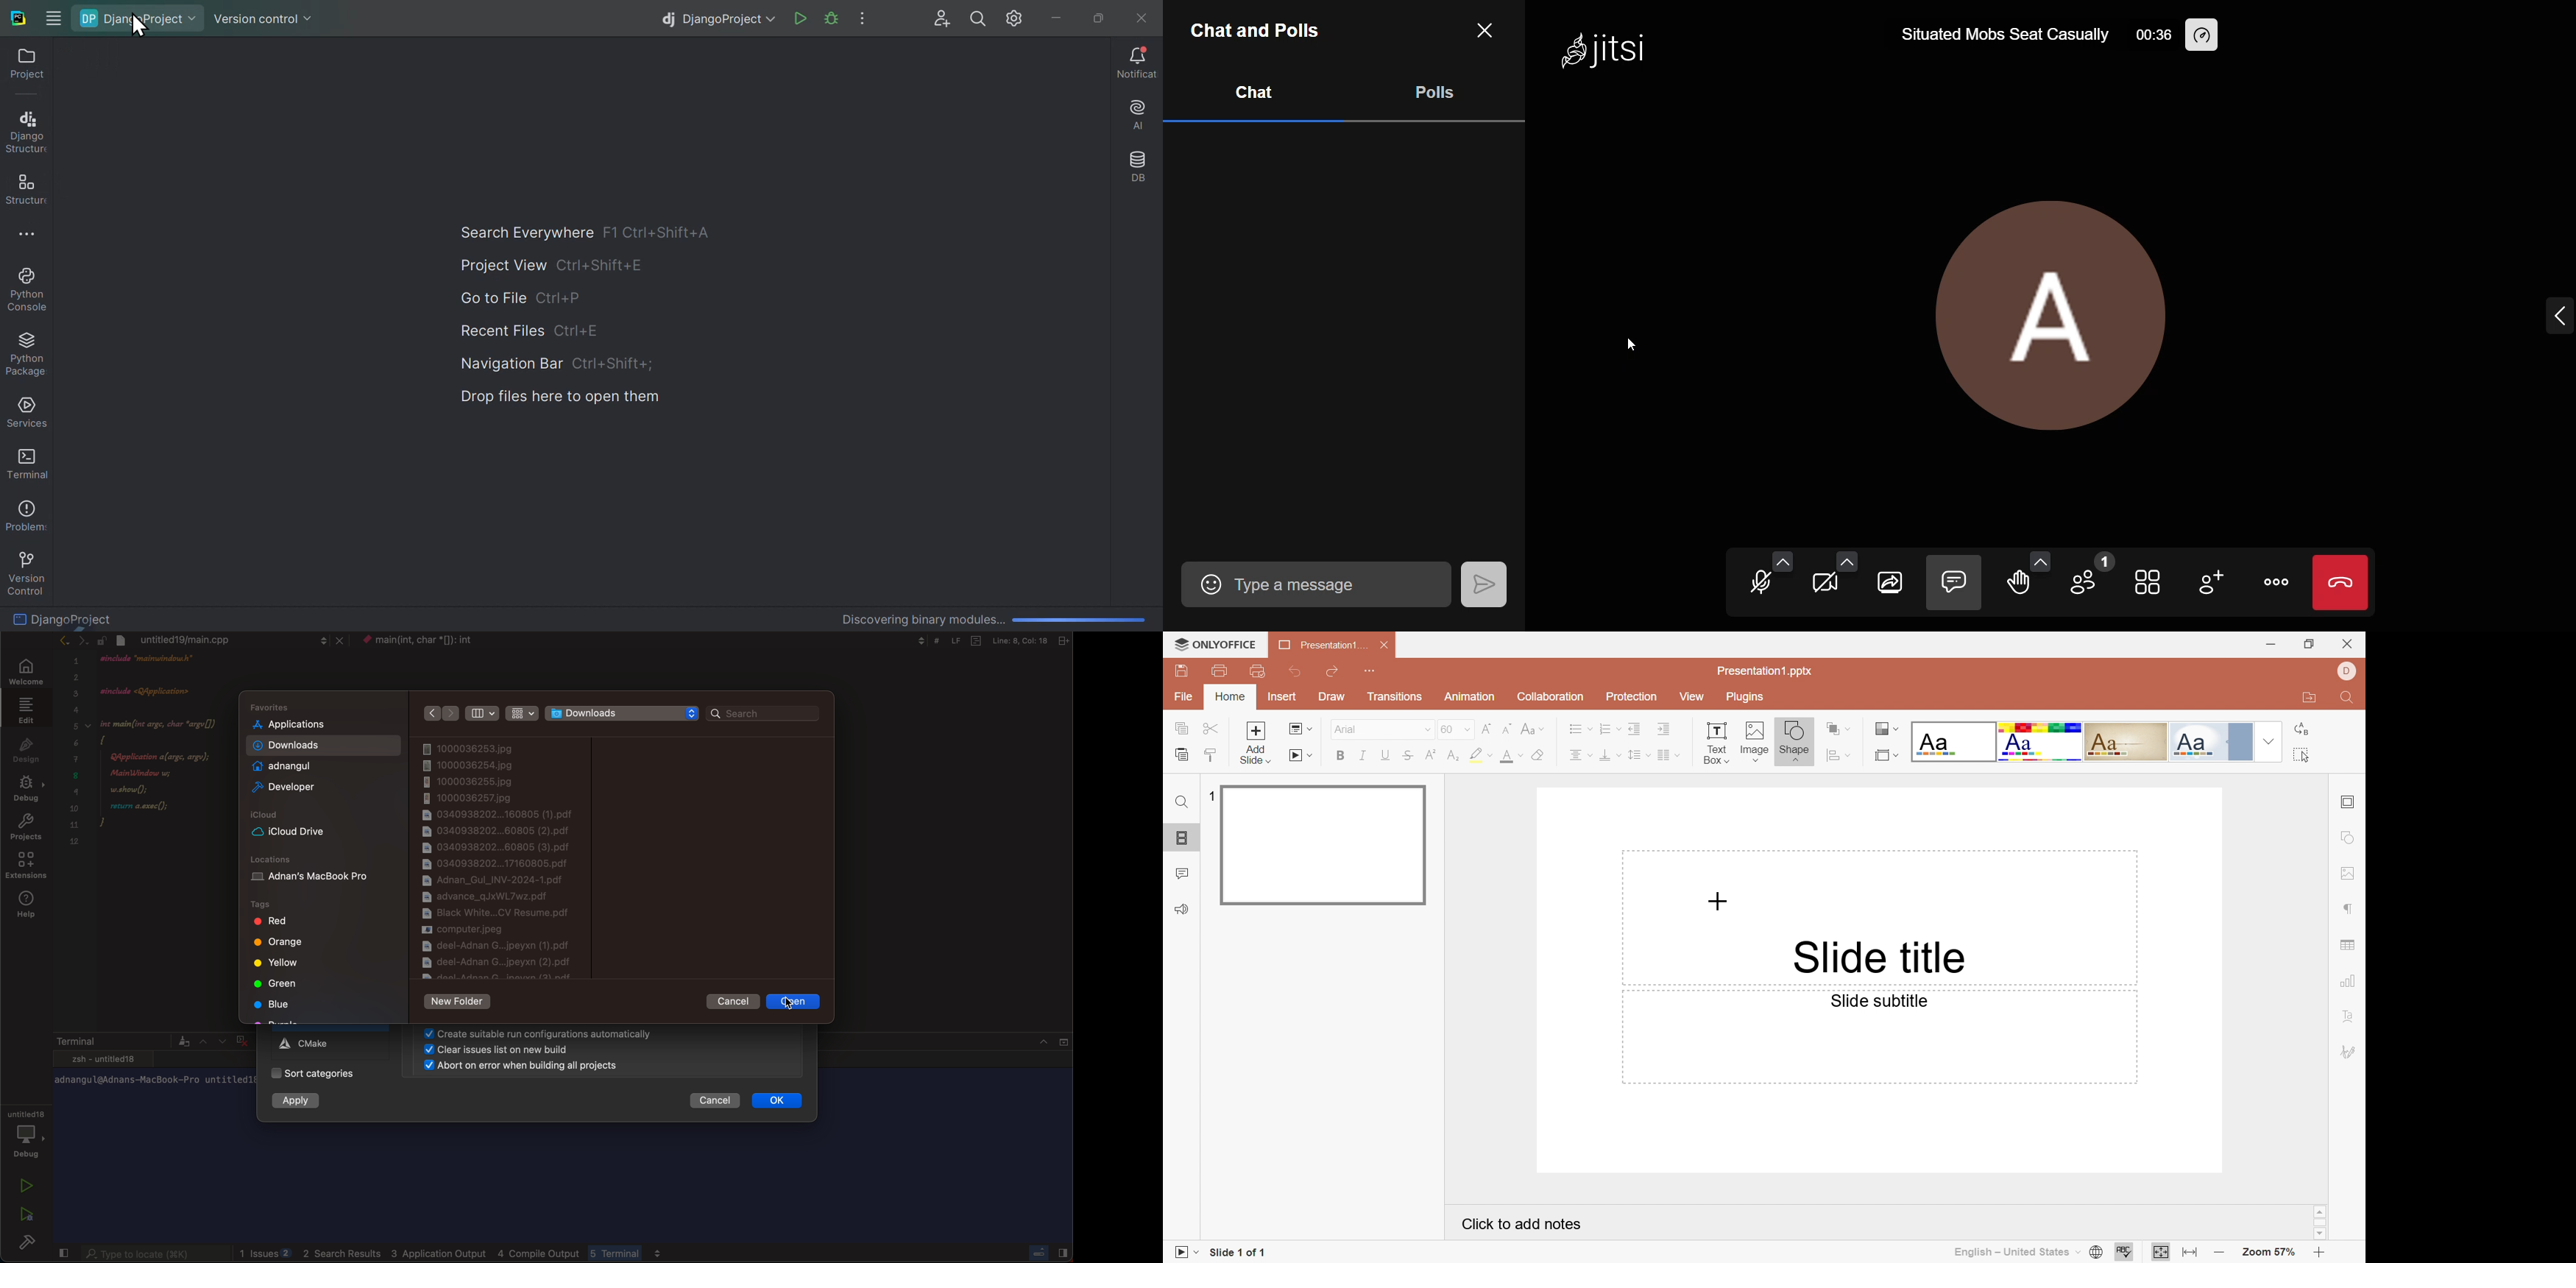 This screenshot has width=2576, height=1288. What do you see at coordinates (601, 265) in the screenshot?
I see `shortcut` at bounding box center [601, 265].